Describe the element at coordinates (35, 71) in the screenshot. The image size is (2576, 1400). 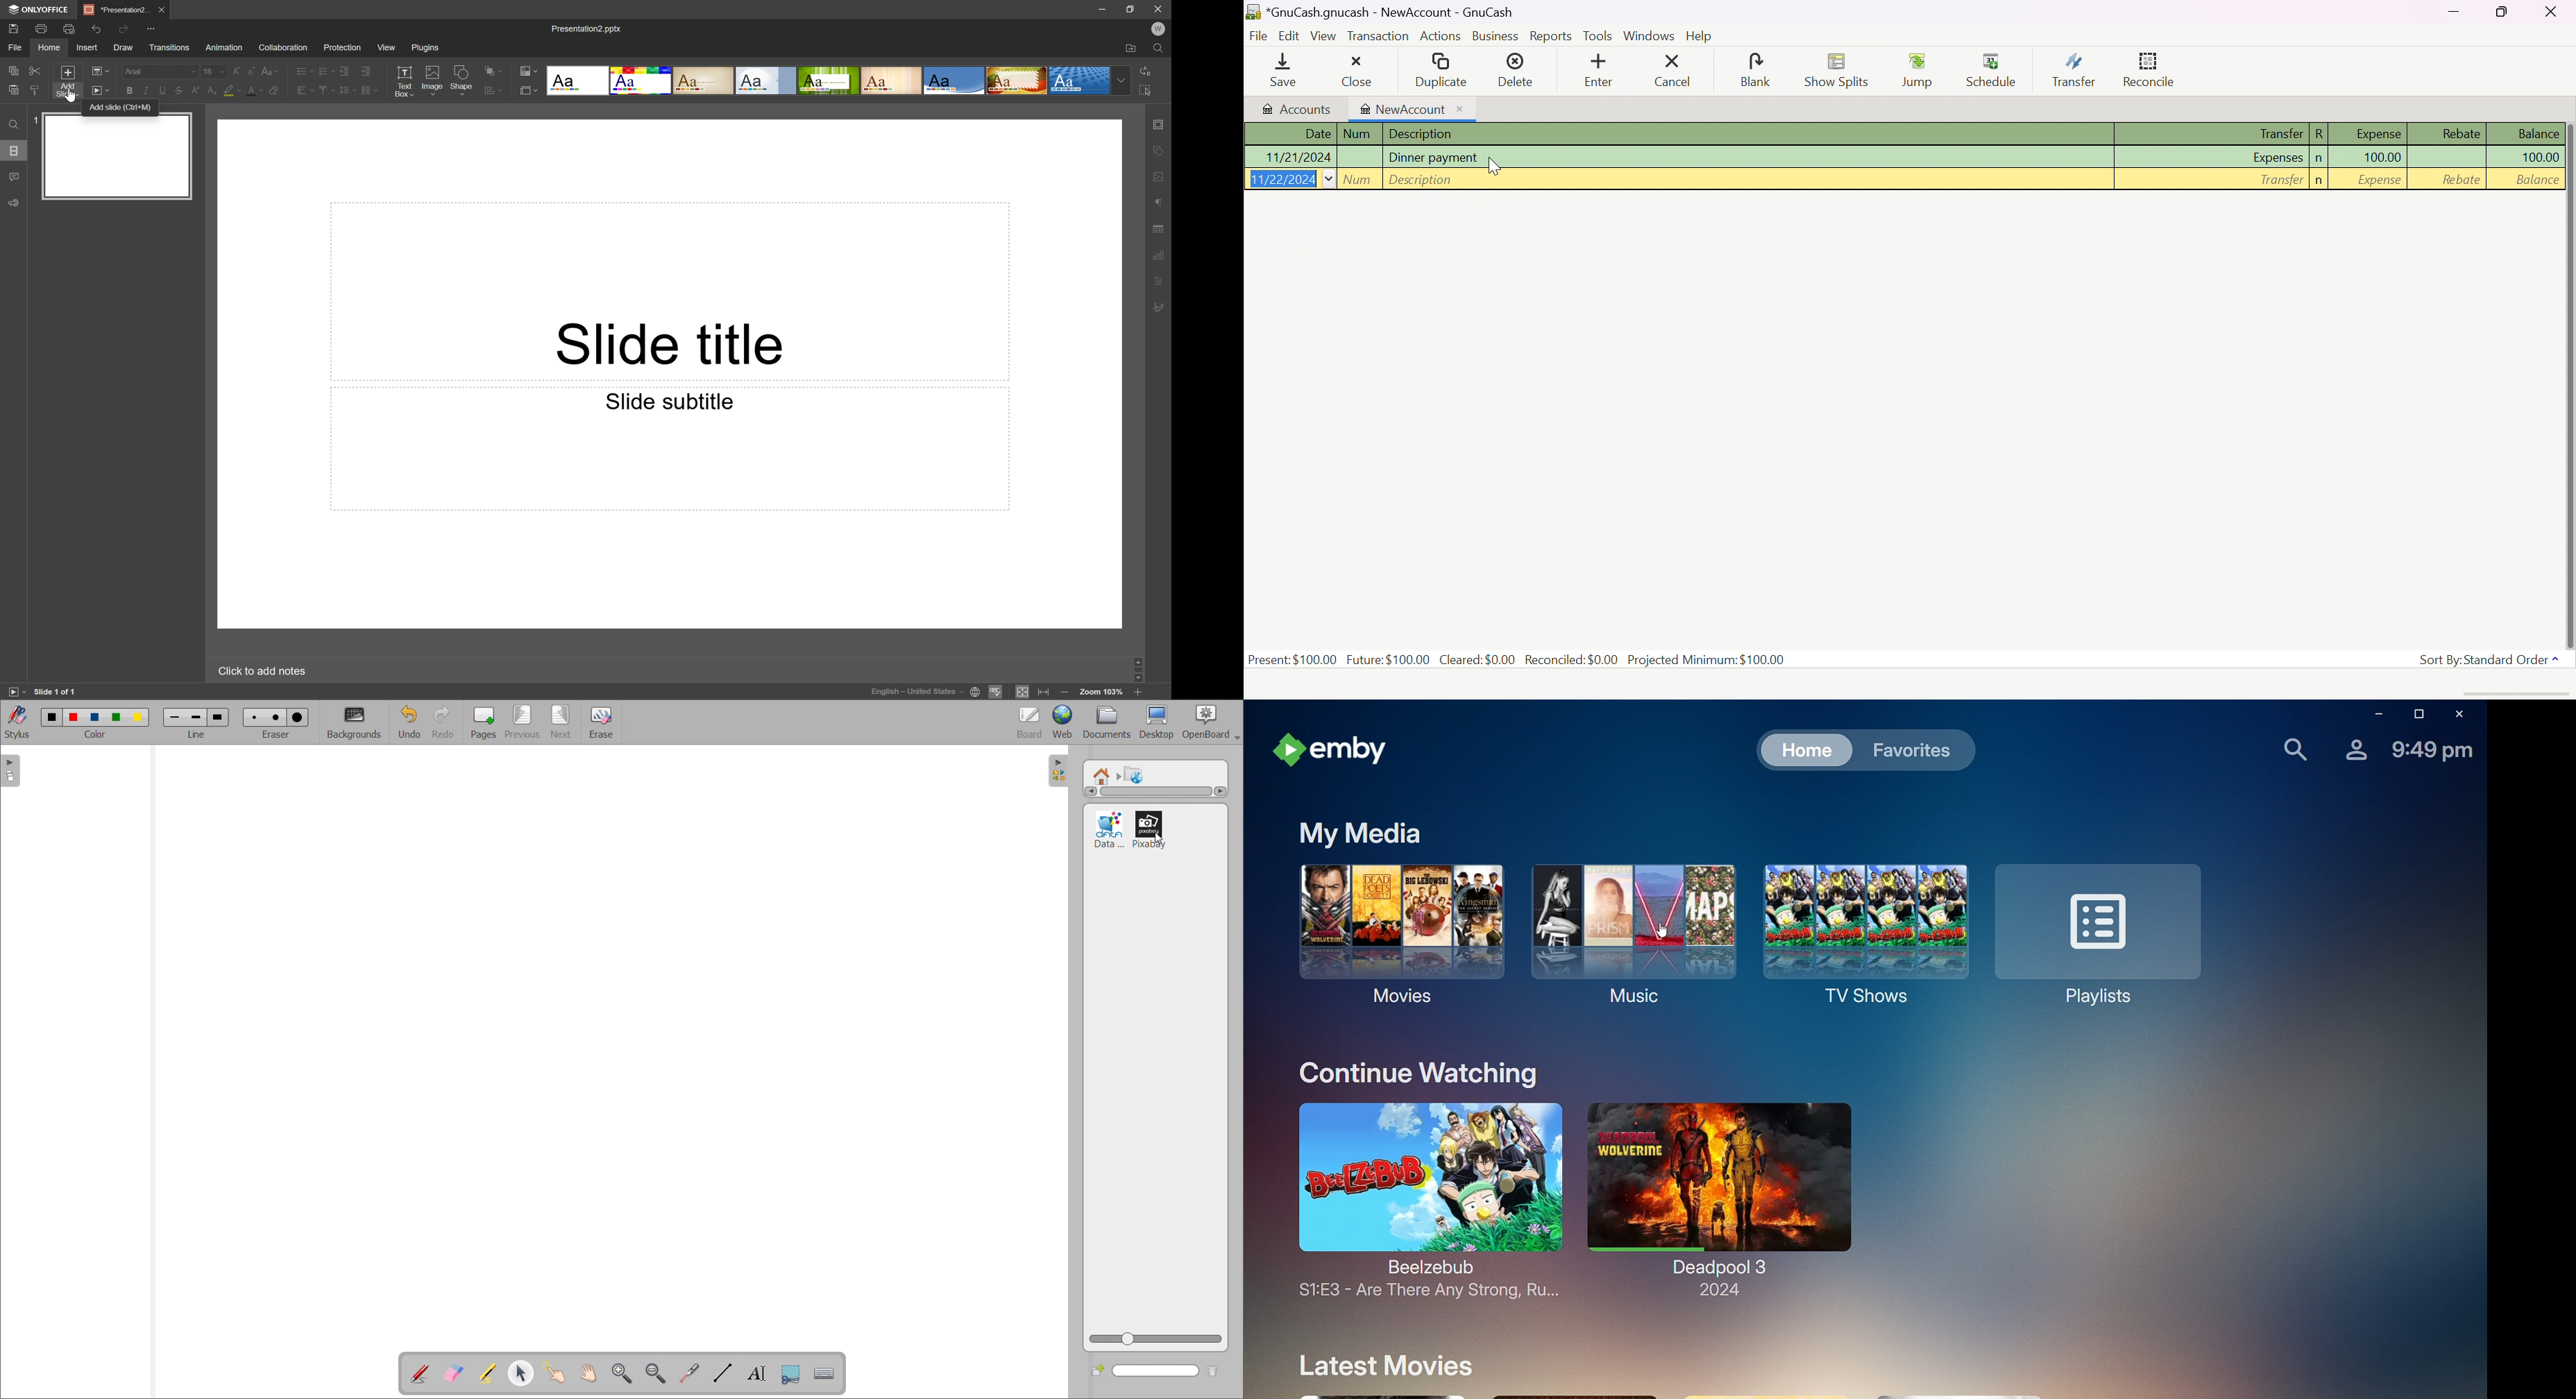
I see `Cut` at that location.